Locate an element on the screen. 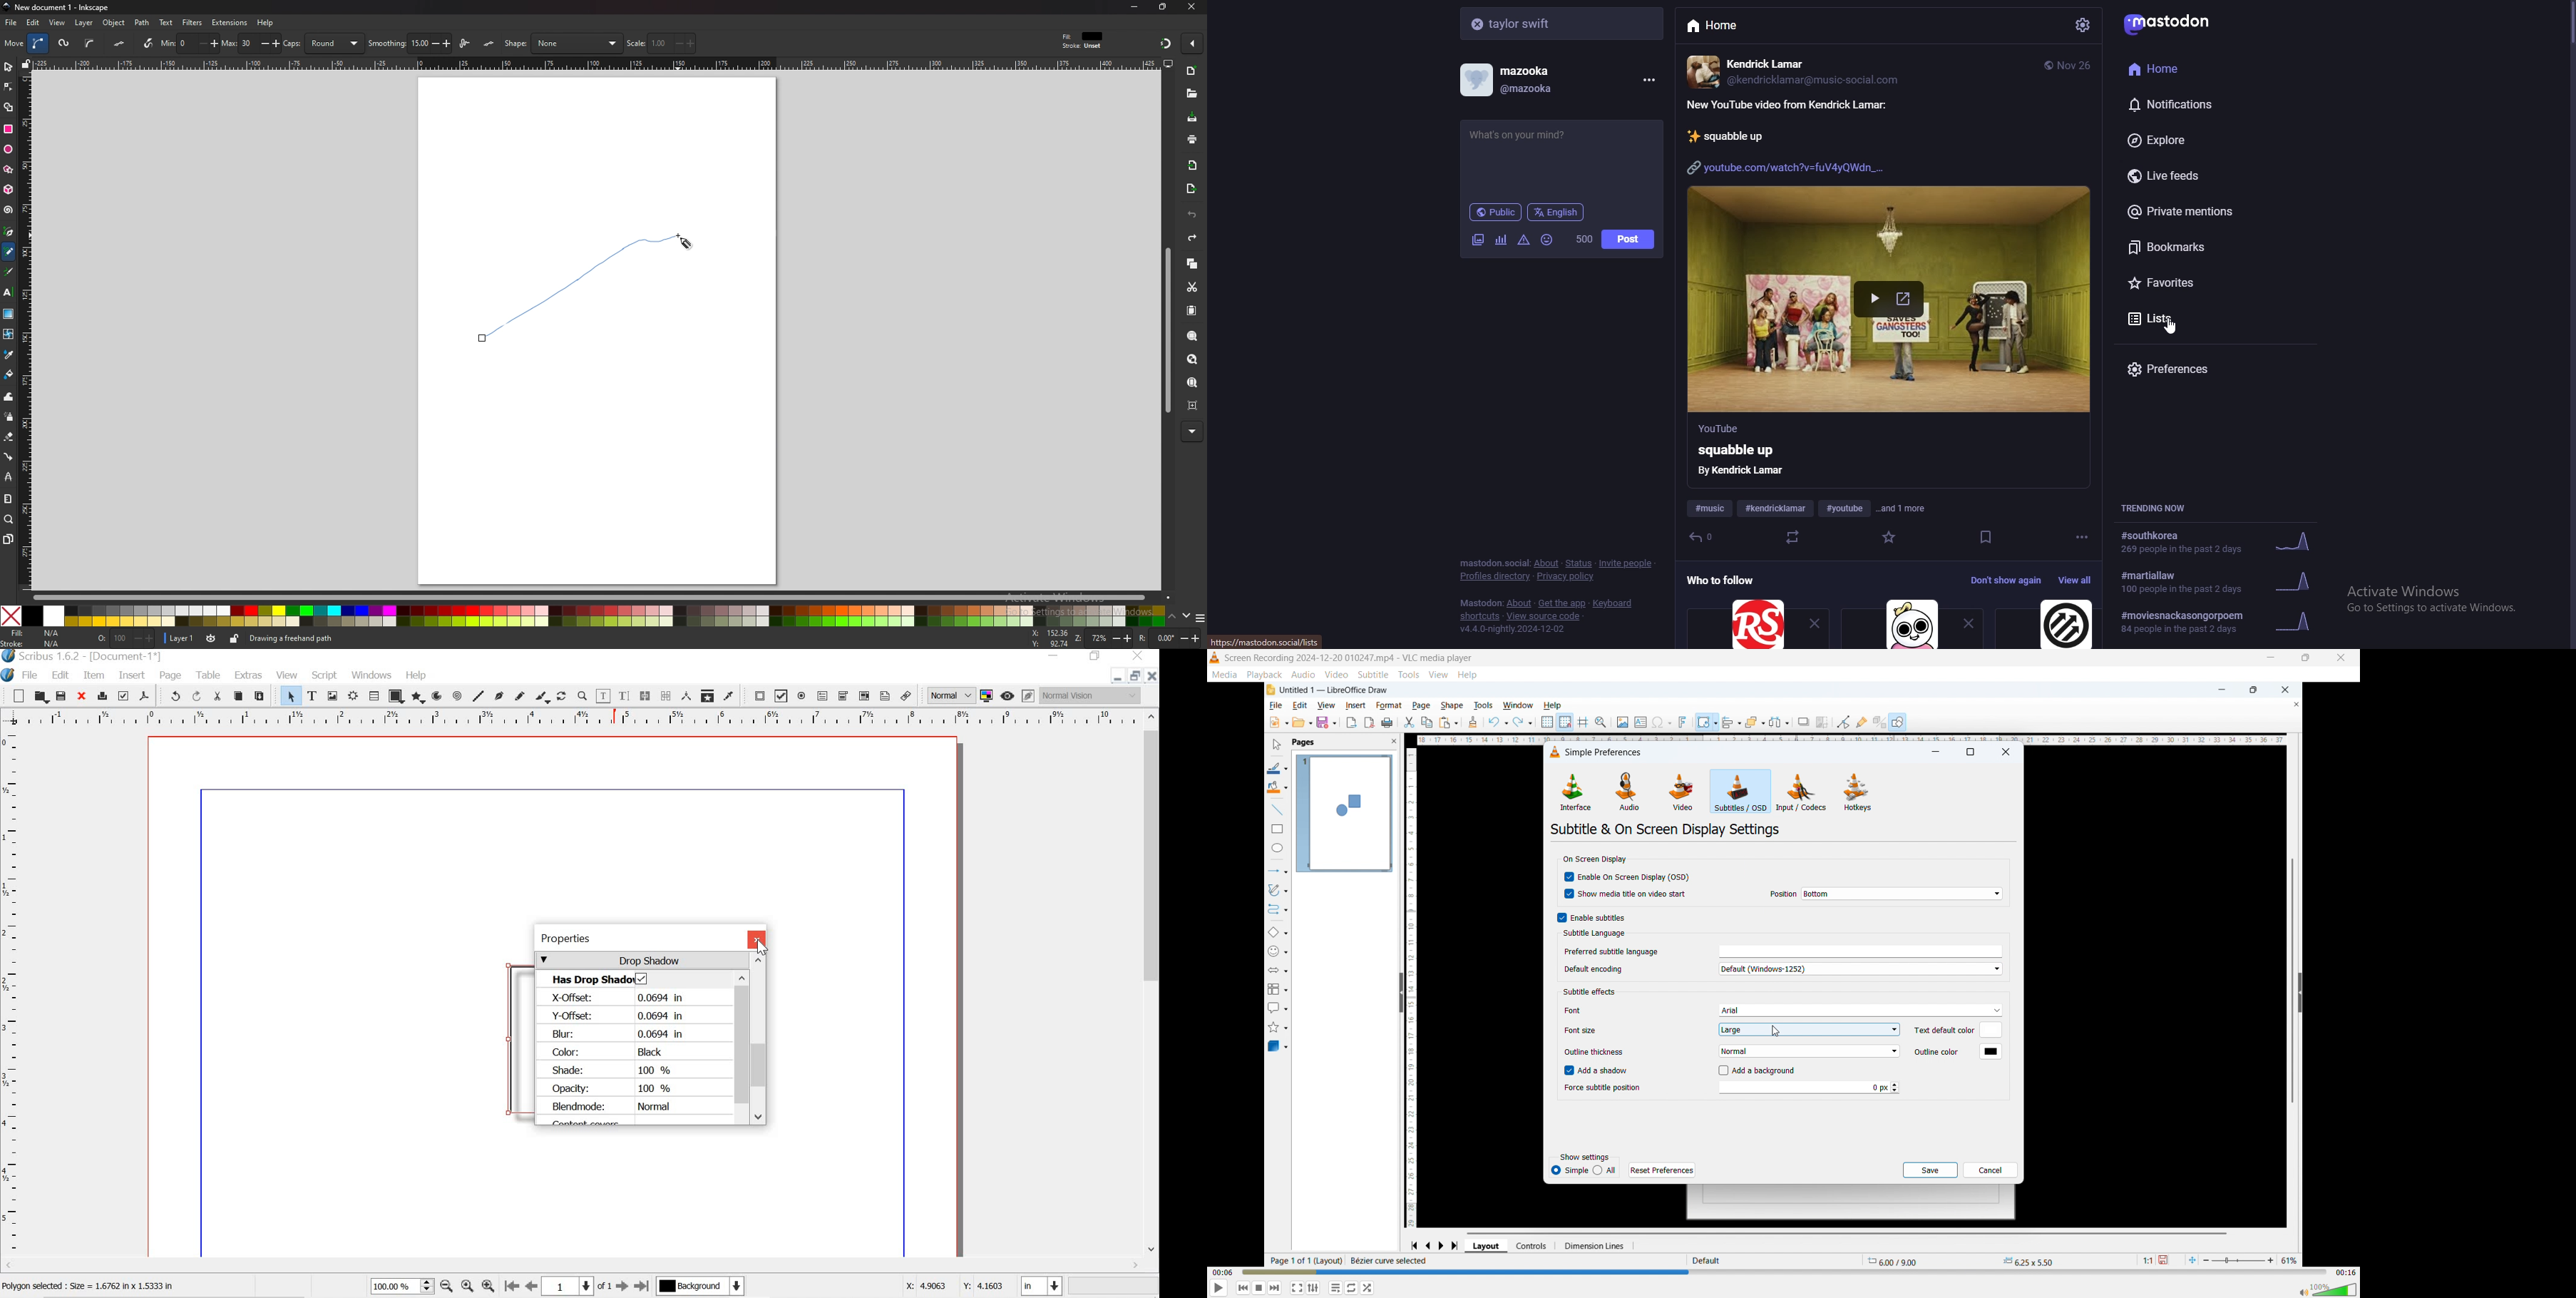 The width and height of the screenshot is (2576, 1316). arc is located at coordinates (436, 696).